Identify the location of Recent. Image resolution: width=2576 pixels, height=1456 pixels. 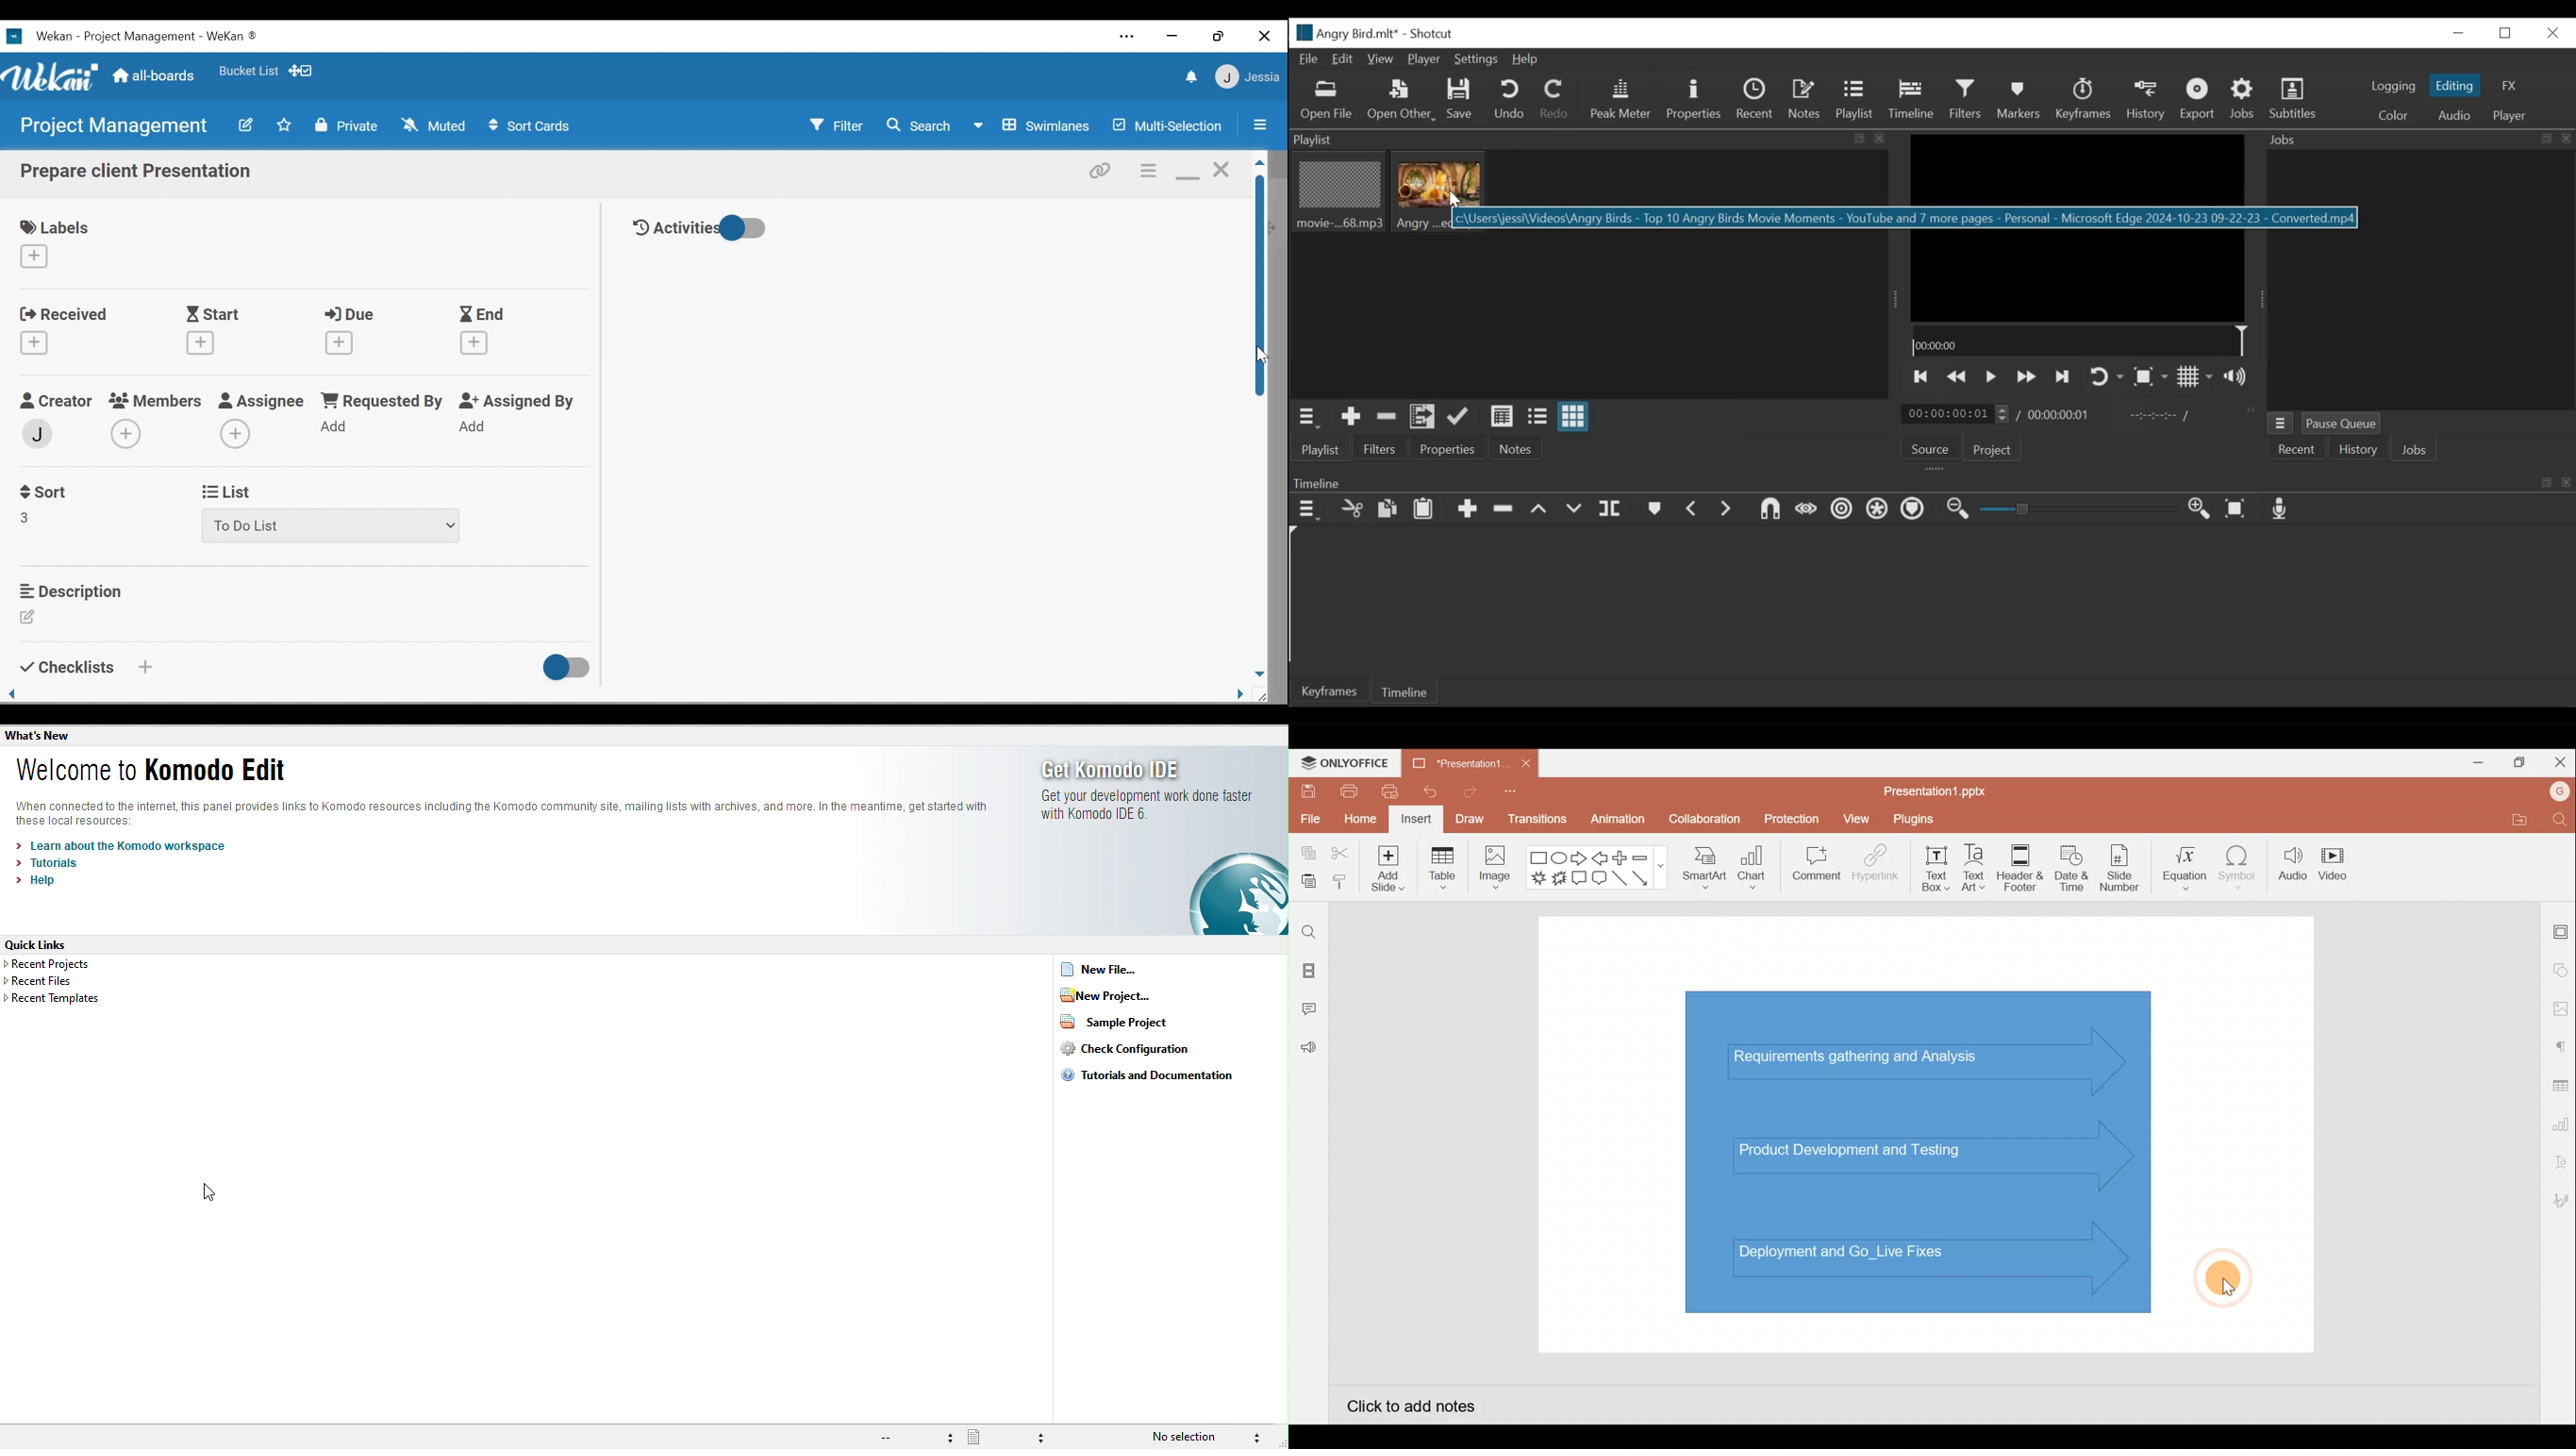
(2297, 449).